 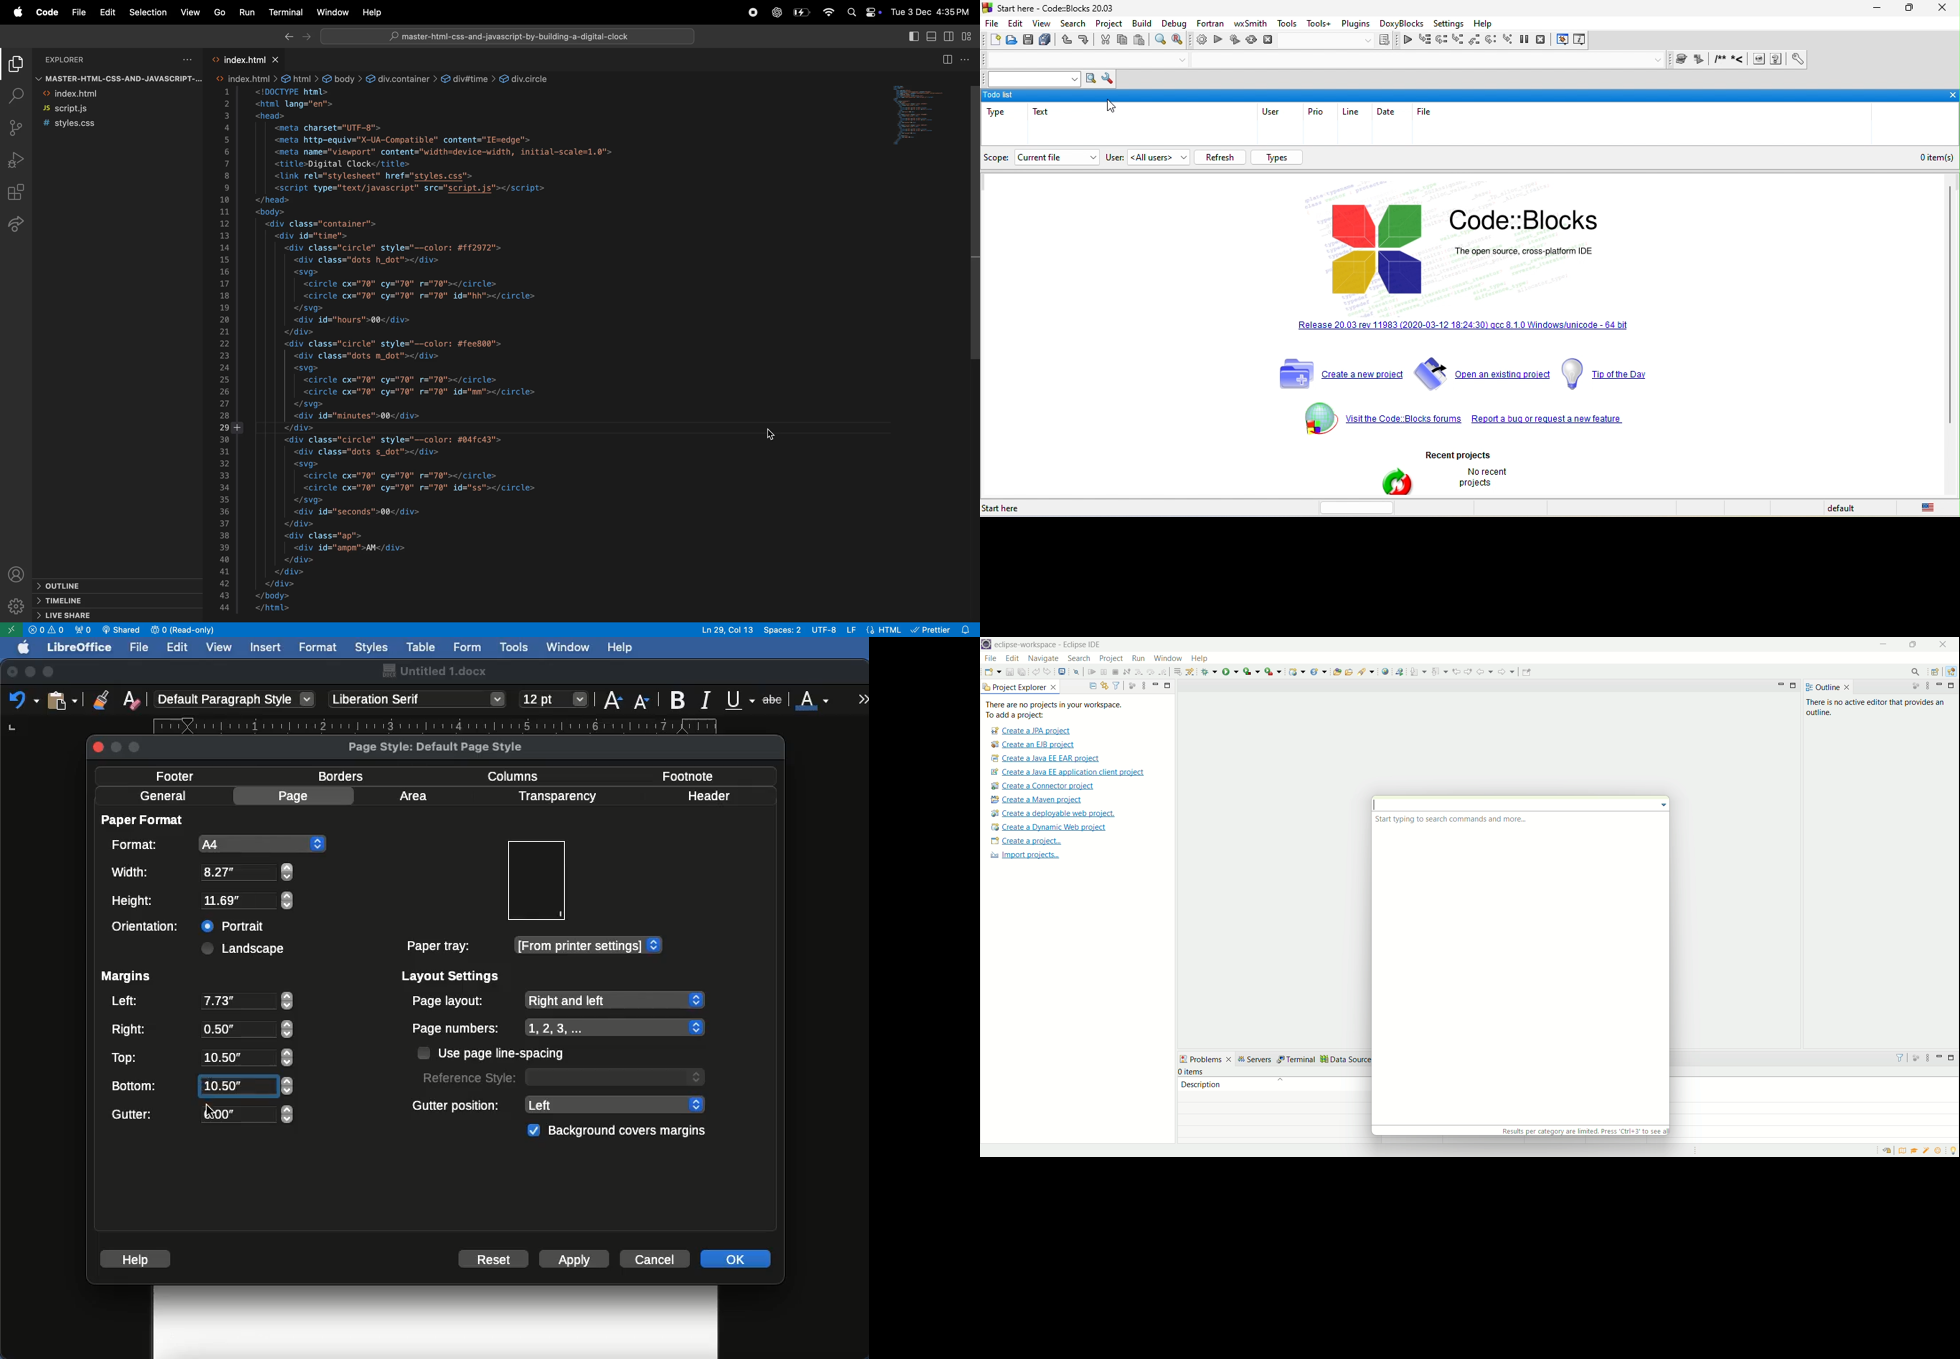 What do you see at coordinates (774, 12) in the screenshot?
I see `chatgpt` at bounding box center [774, 12].